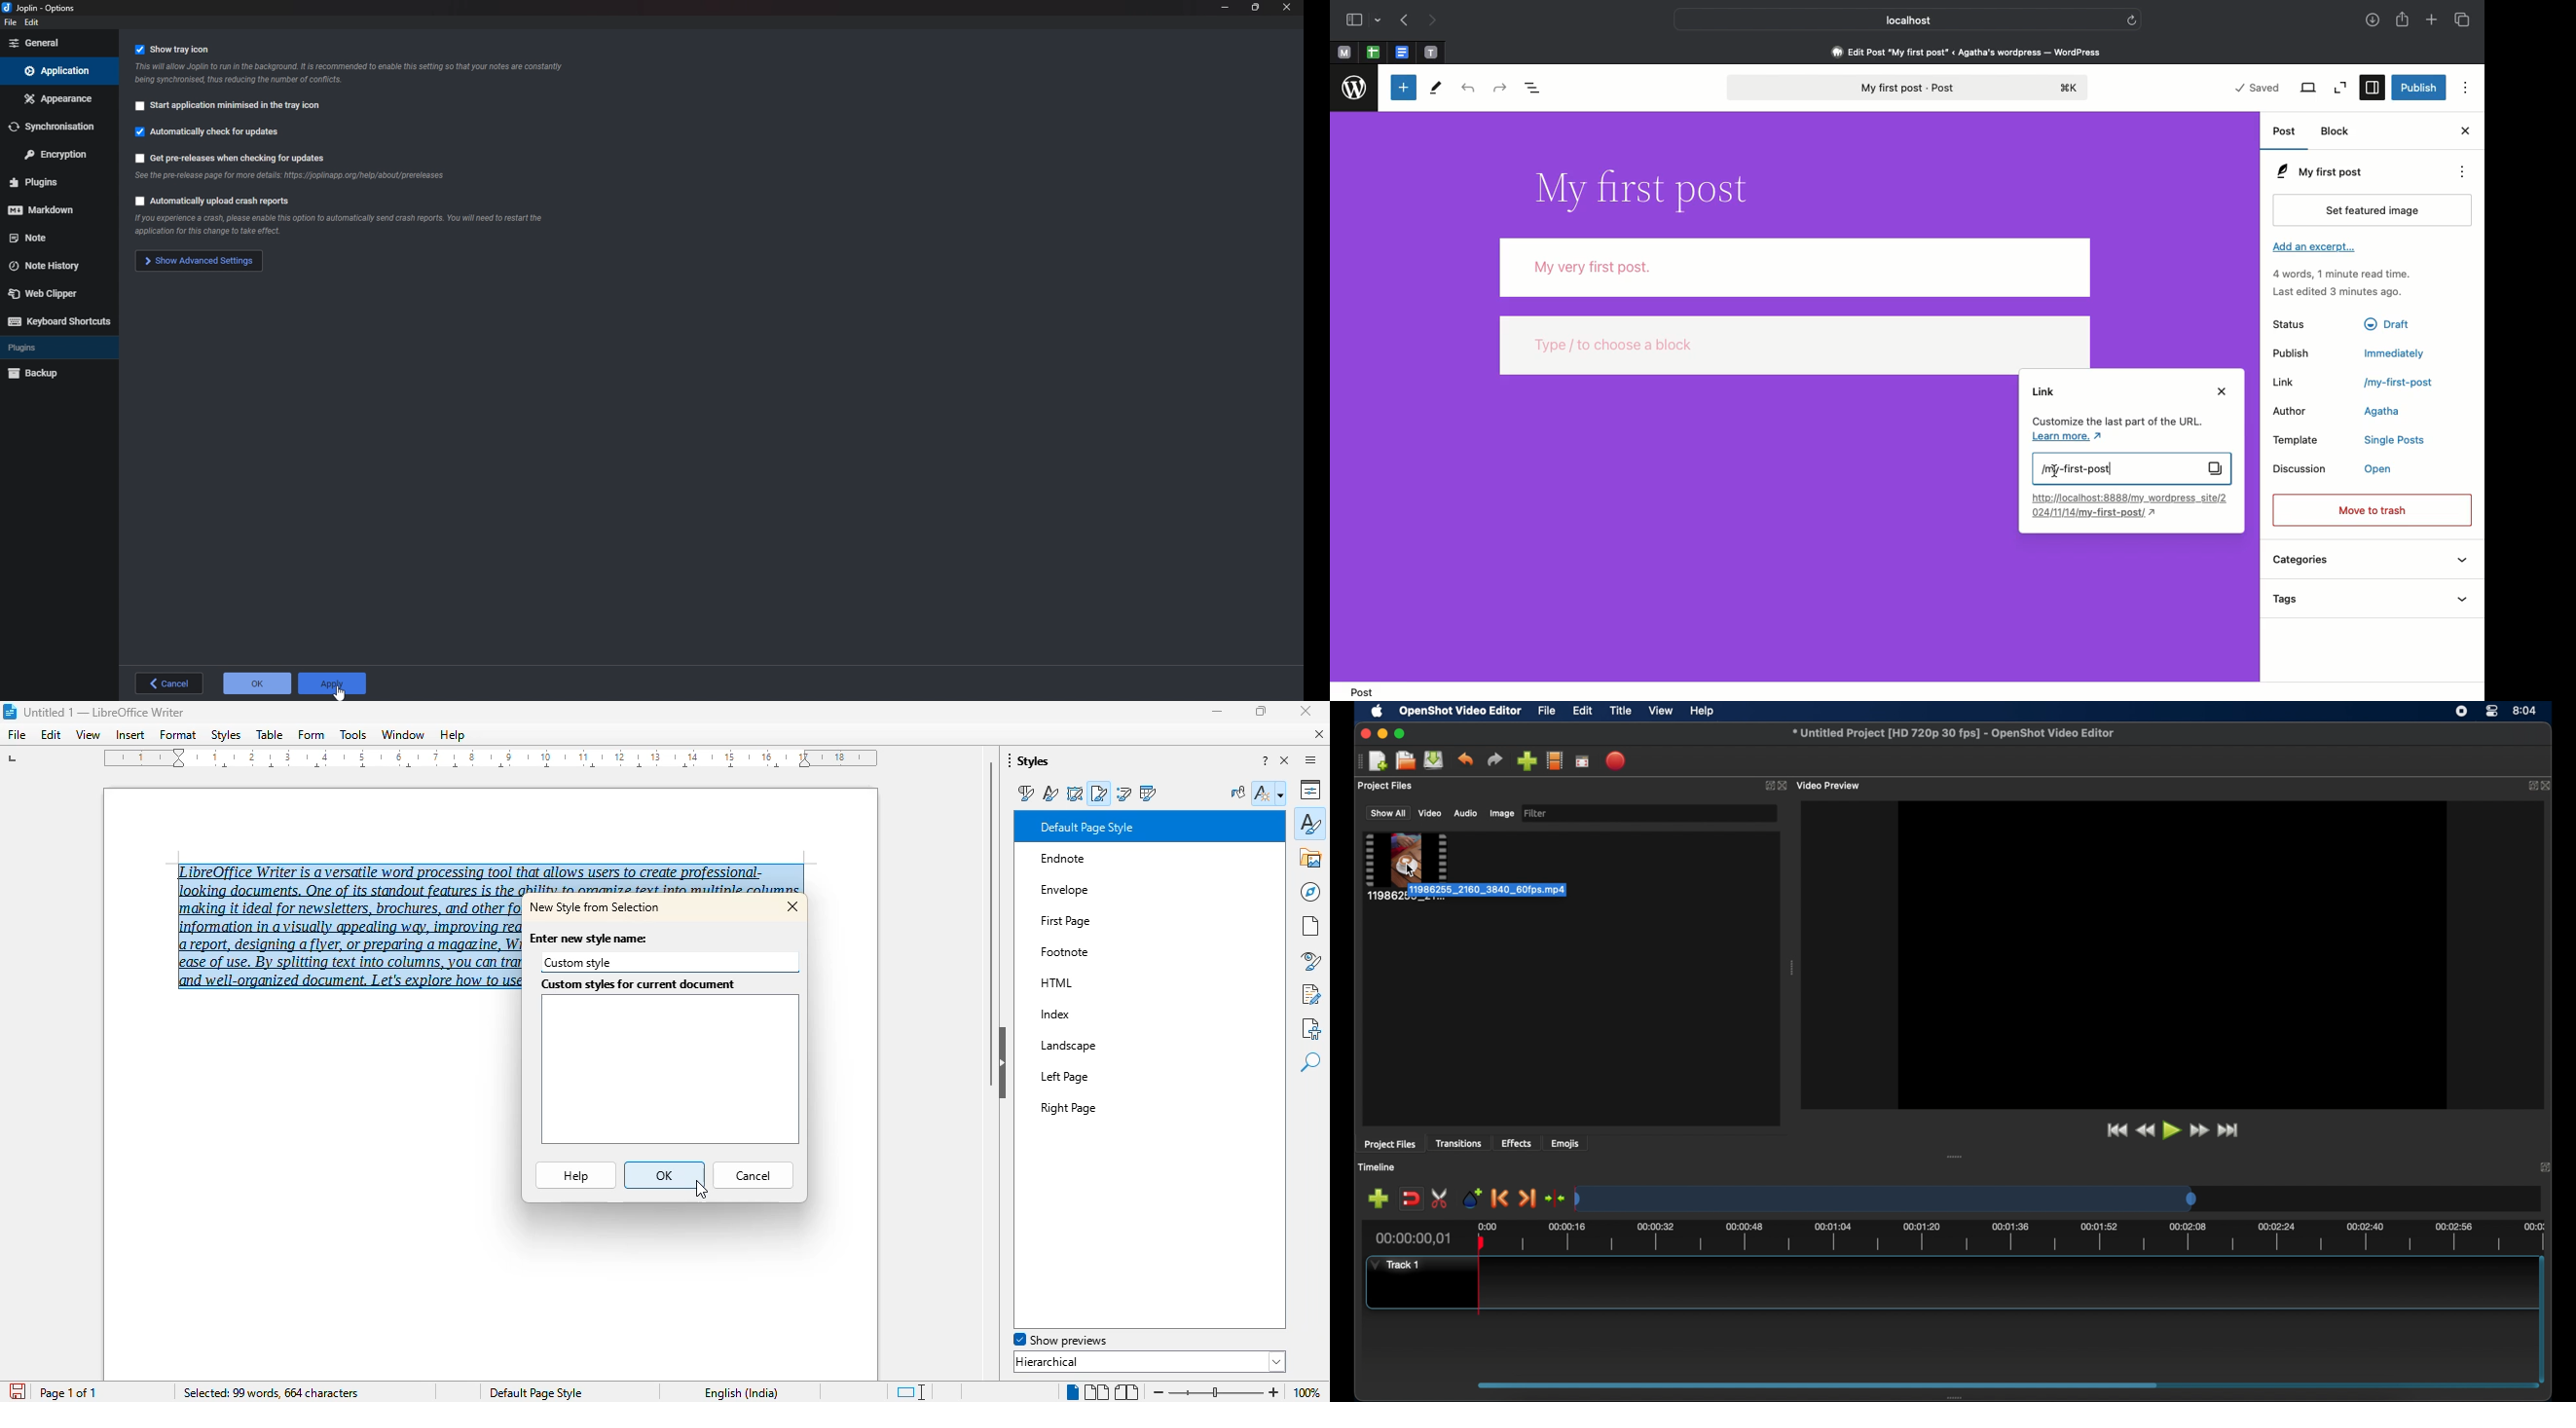  I want to click on Default Paragraph Style, so click(1122, 827).